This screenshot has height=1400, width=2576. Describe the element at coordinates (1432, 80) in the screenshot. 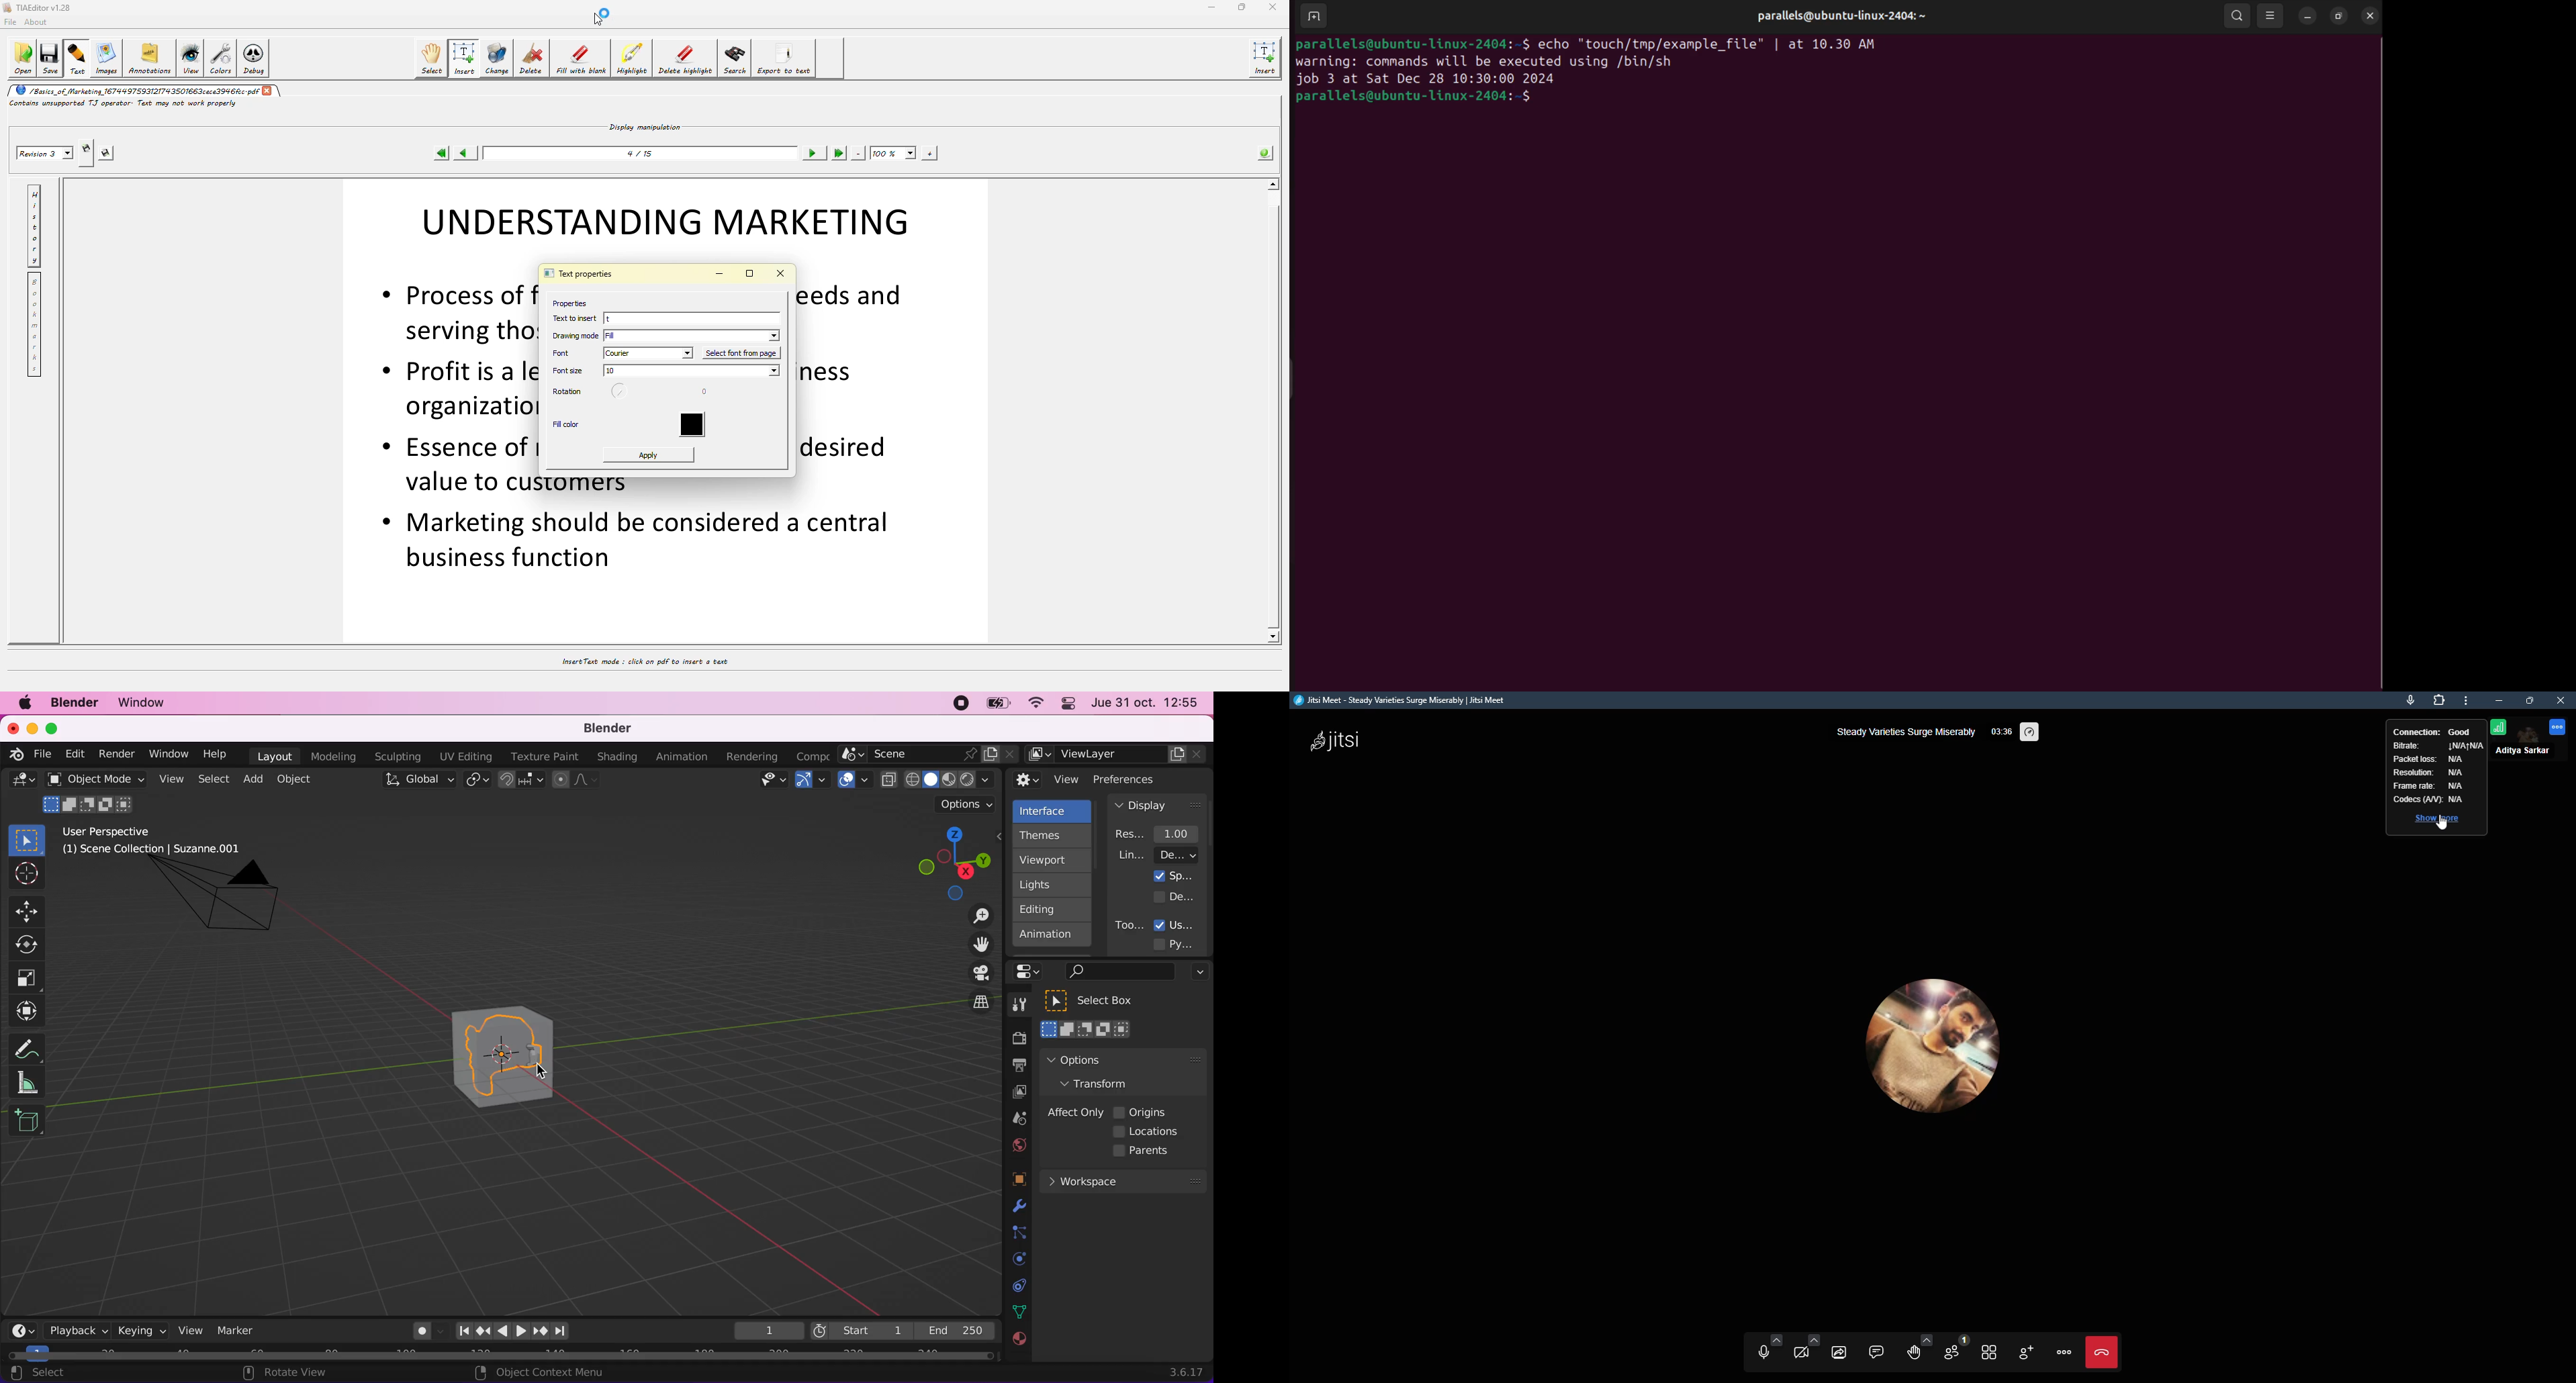

I see `task created at sat 10.30 am` at that location.